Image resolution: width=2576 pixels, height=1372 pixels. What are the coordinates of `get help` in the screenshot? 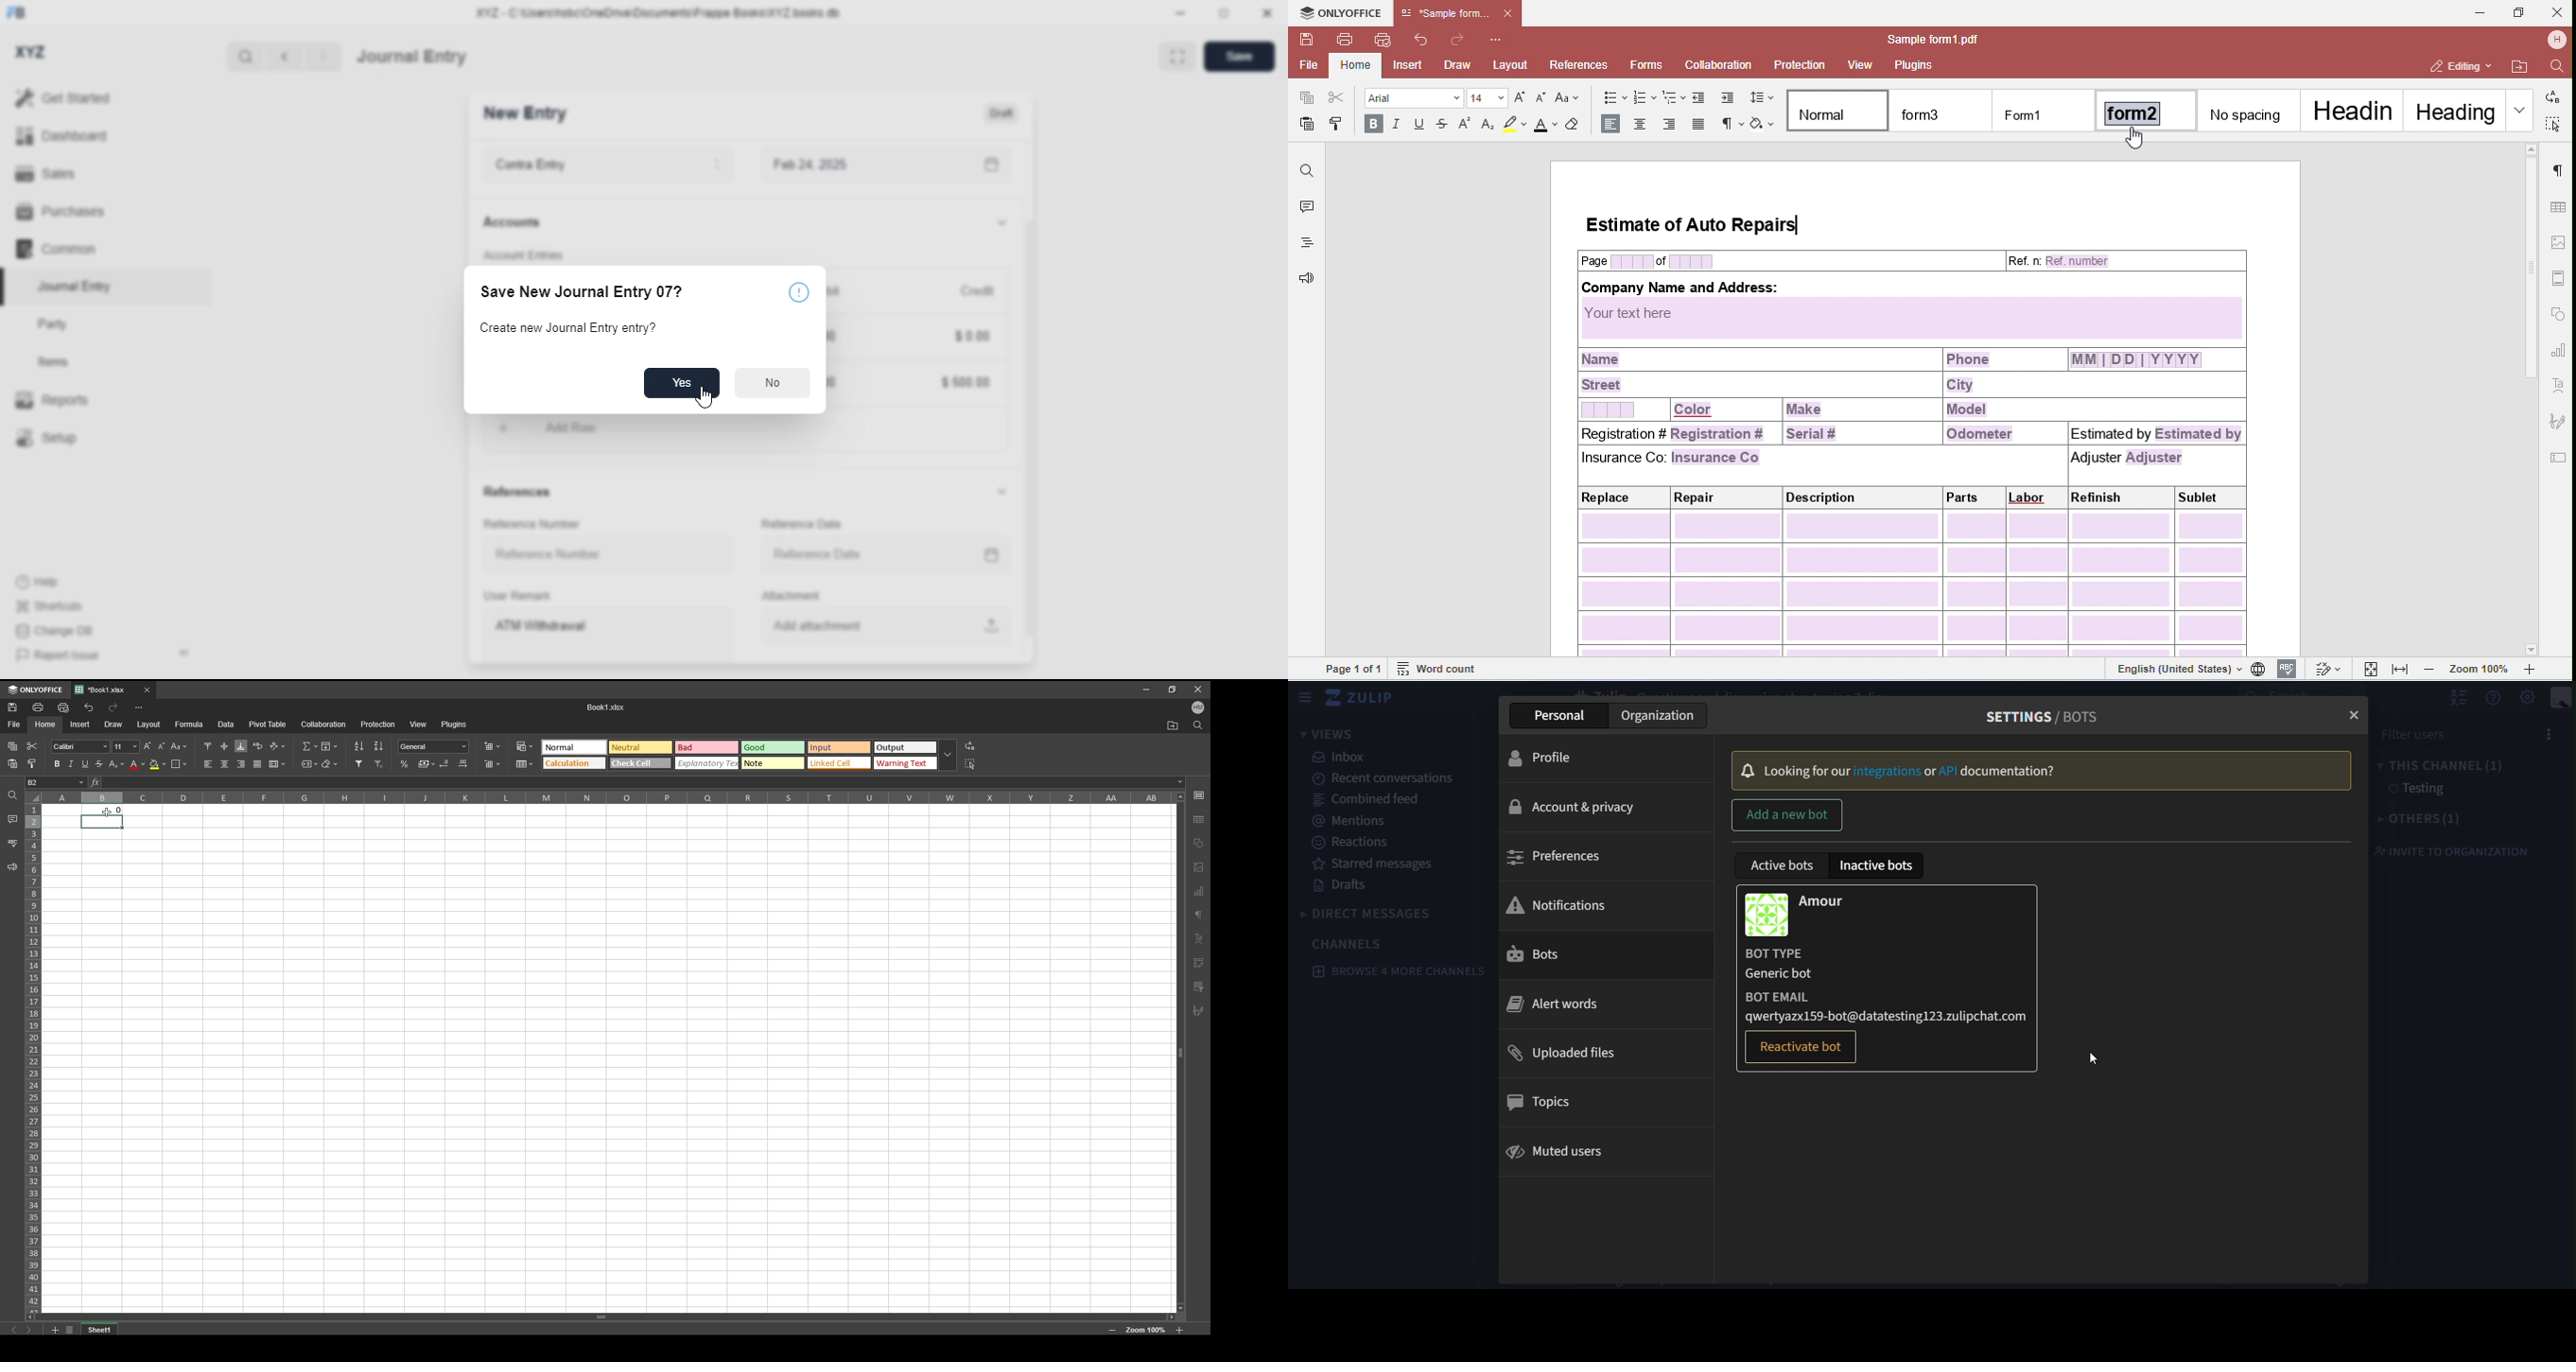 It's located at (2494, 698).